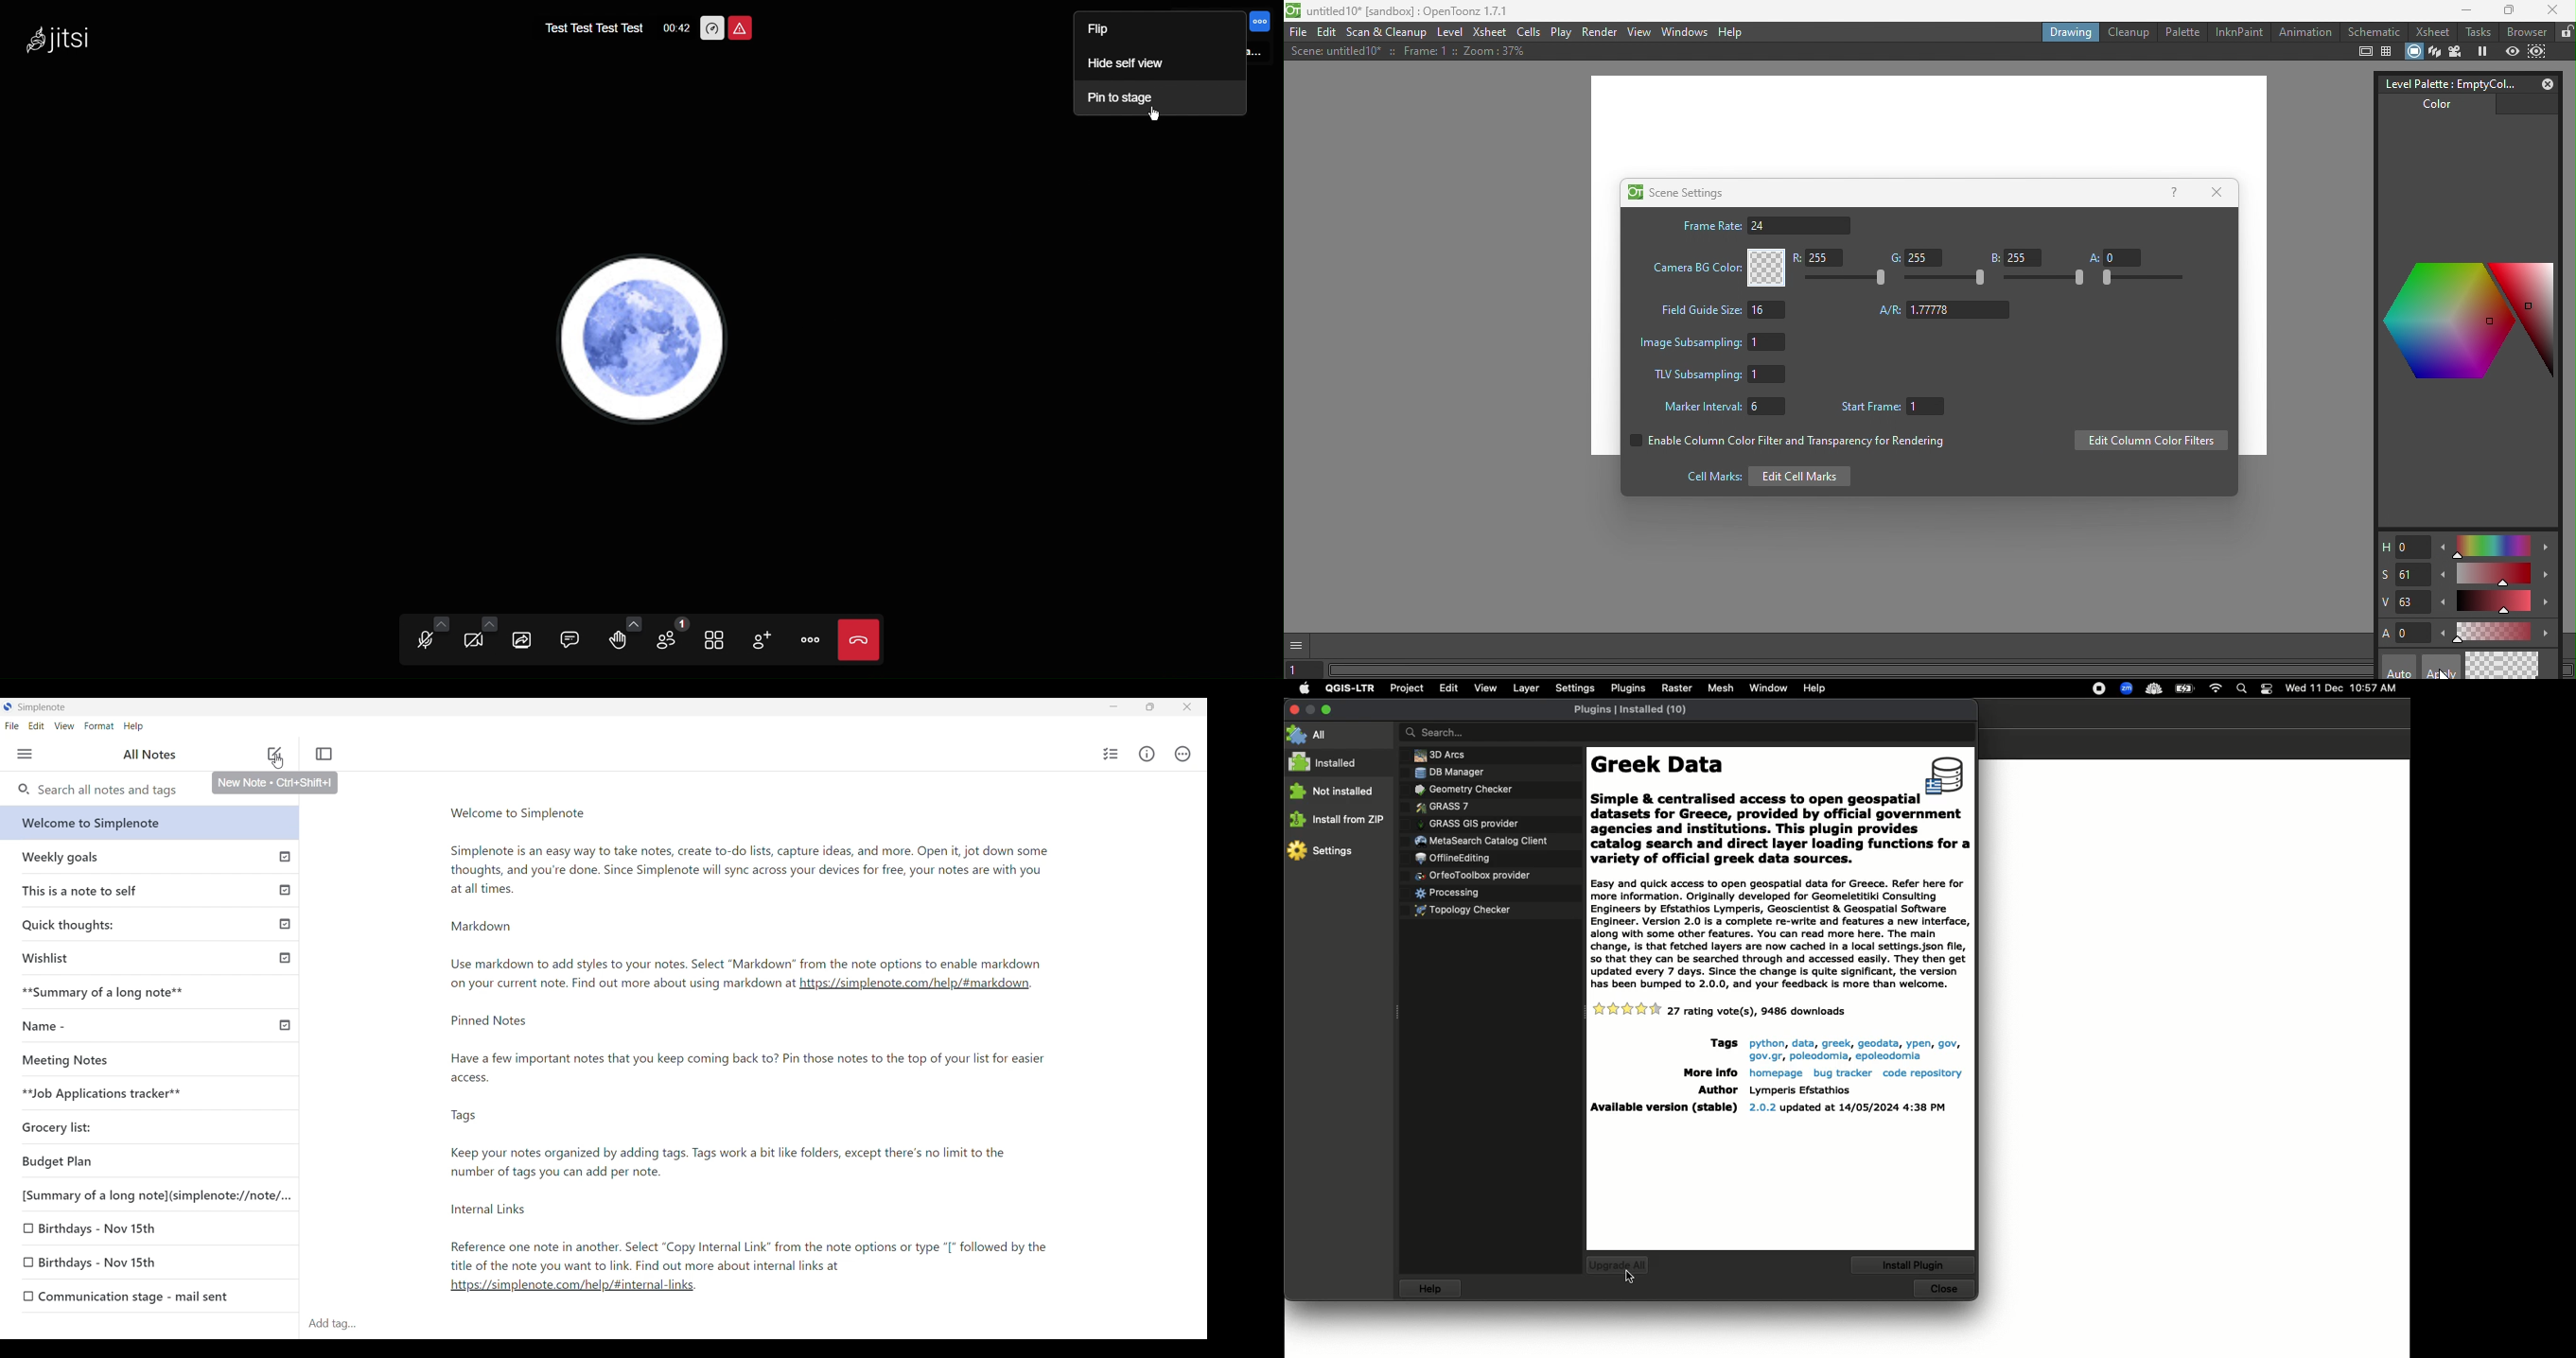  Describe the element at coordinates (1313, 735) in the screenshot. I see `All` at that location.